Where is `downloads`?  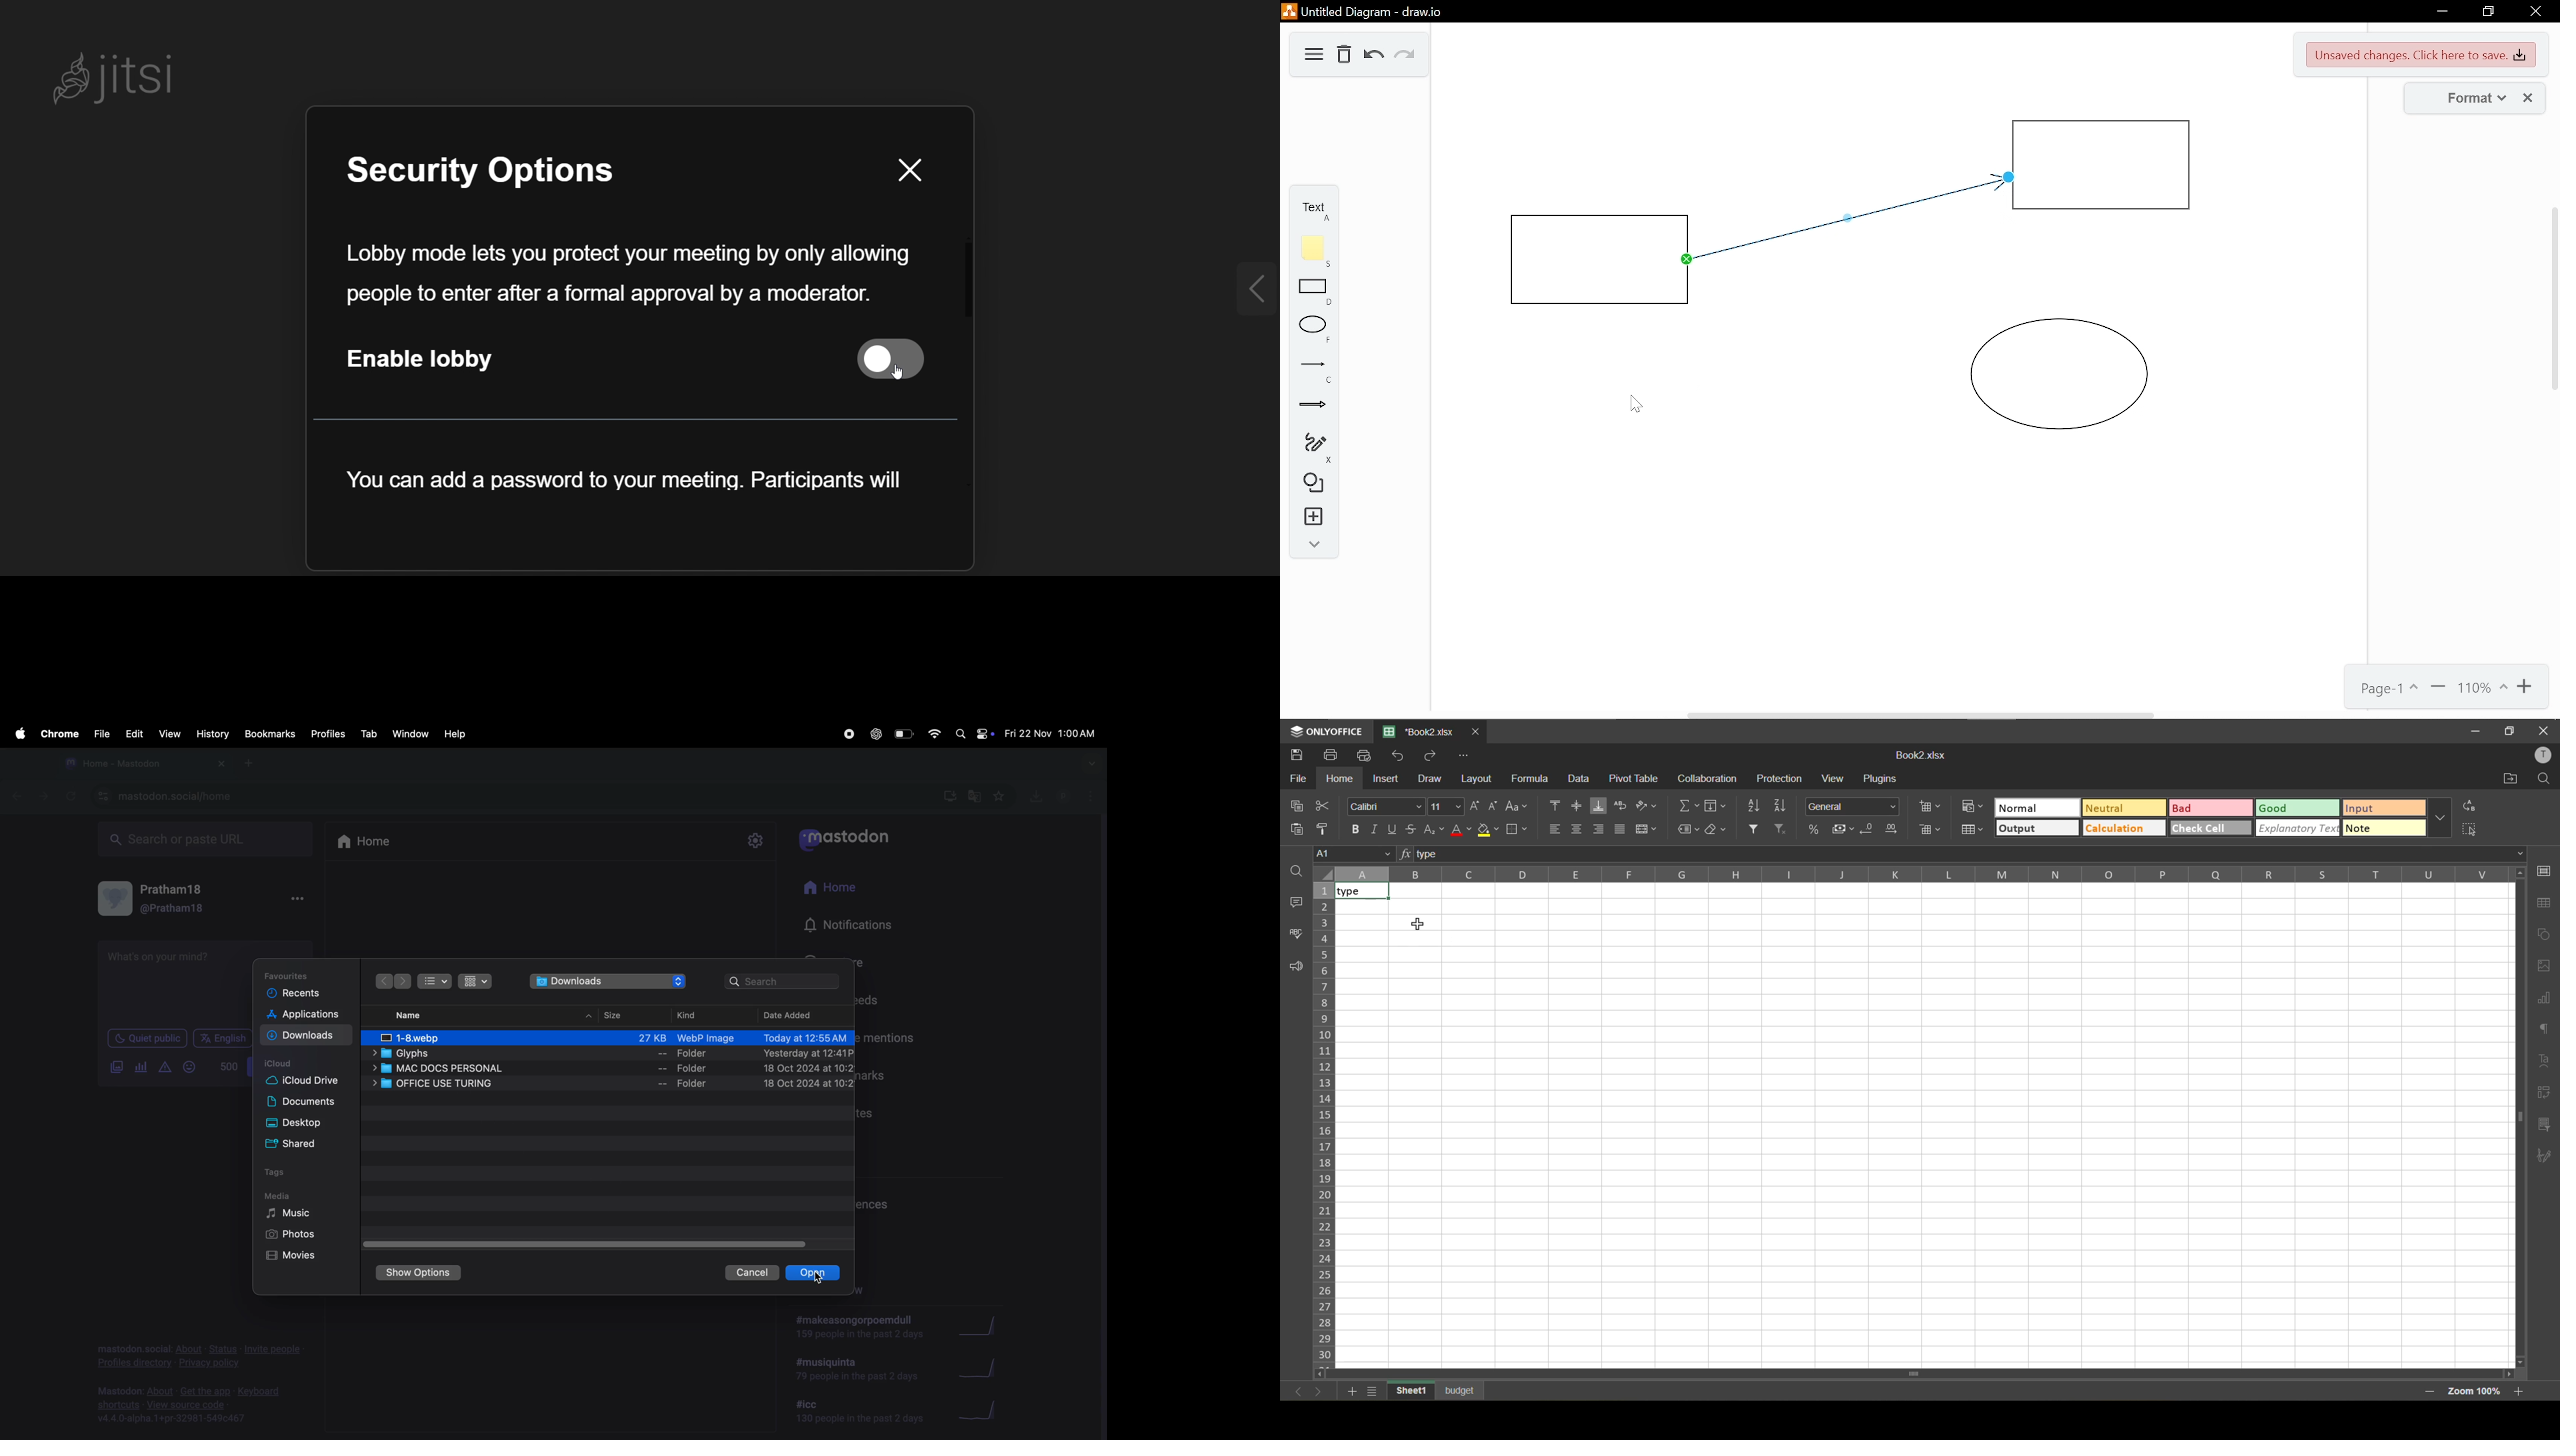
downloads is located at coordinates (948, 797).